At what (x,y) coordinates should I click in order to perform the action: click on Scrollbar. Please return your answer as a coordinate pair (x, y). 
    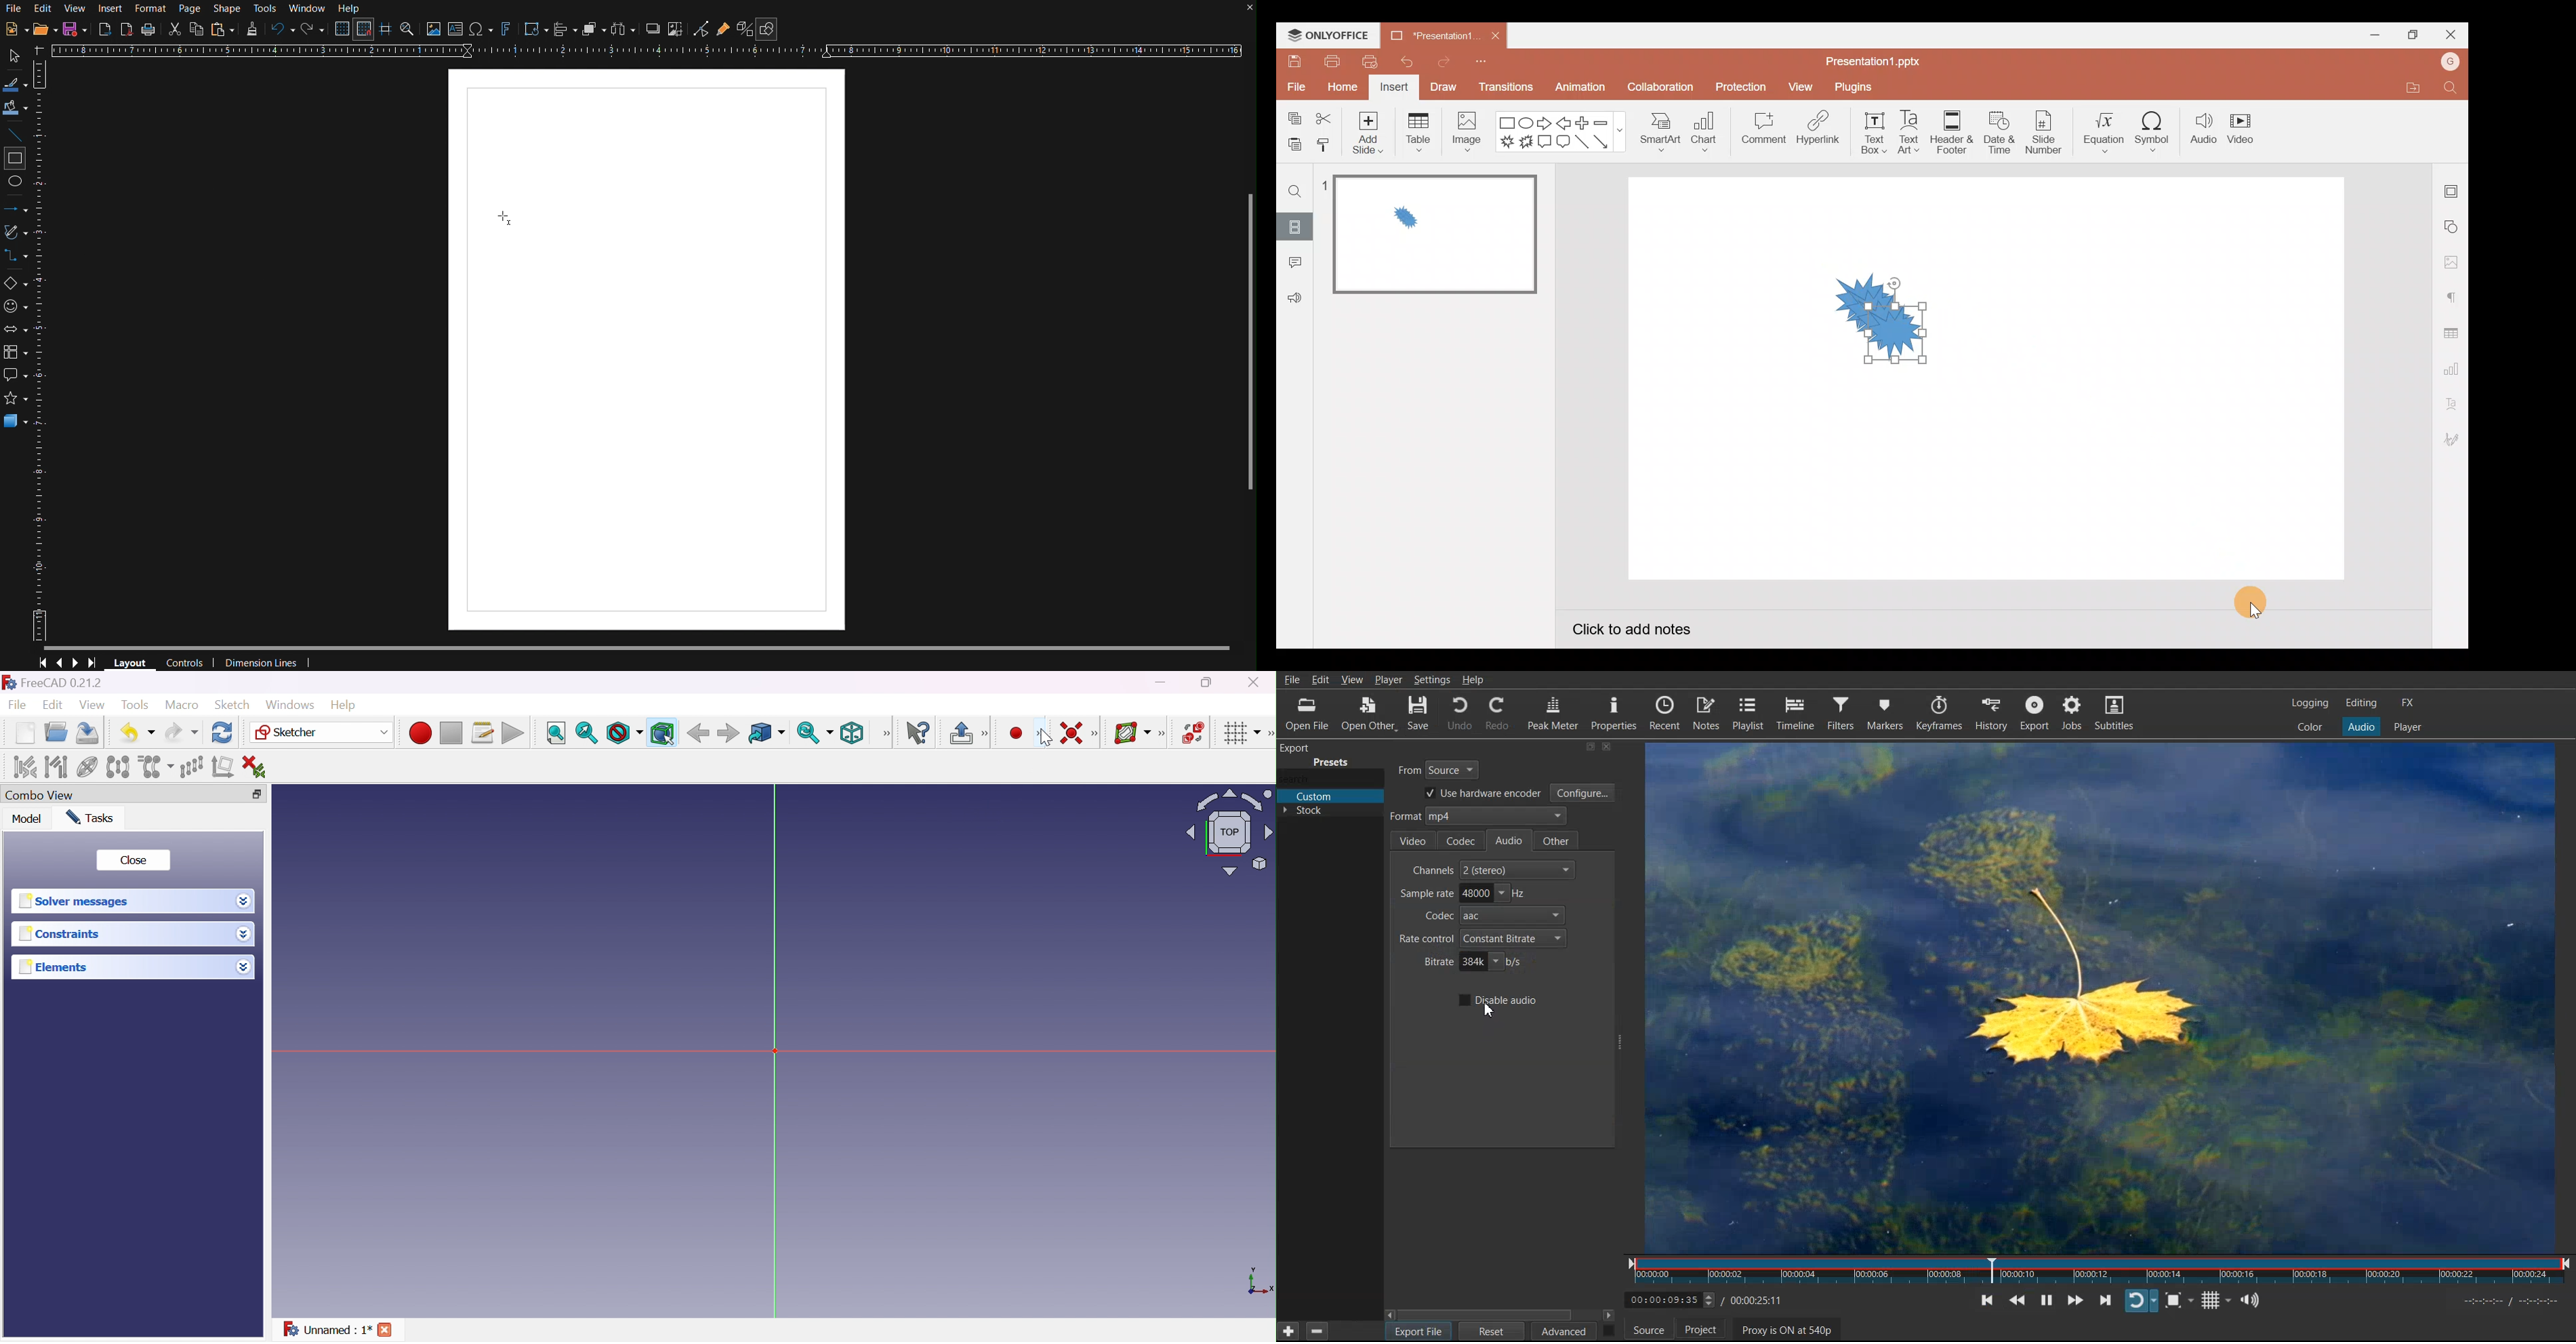
    Looking at the image, I should click on (647, 649).